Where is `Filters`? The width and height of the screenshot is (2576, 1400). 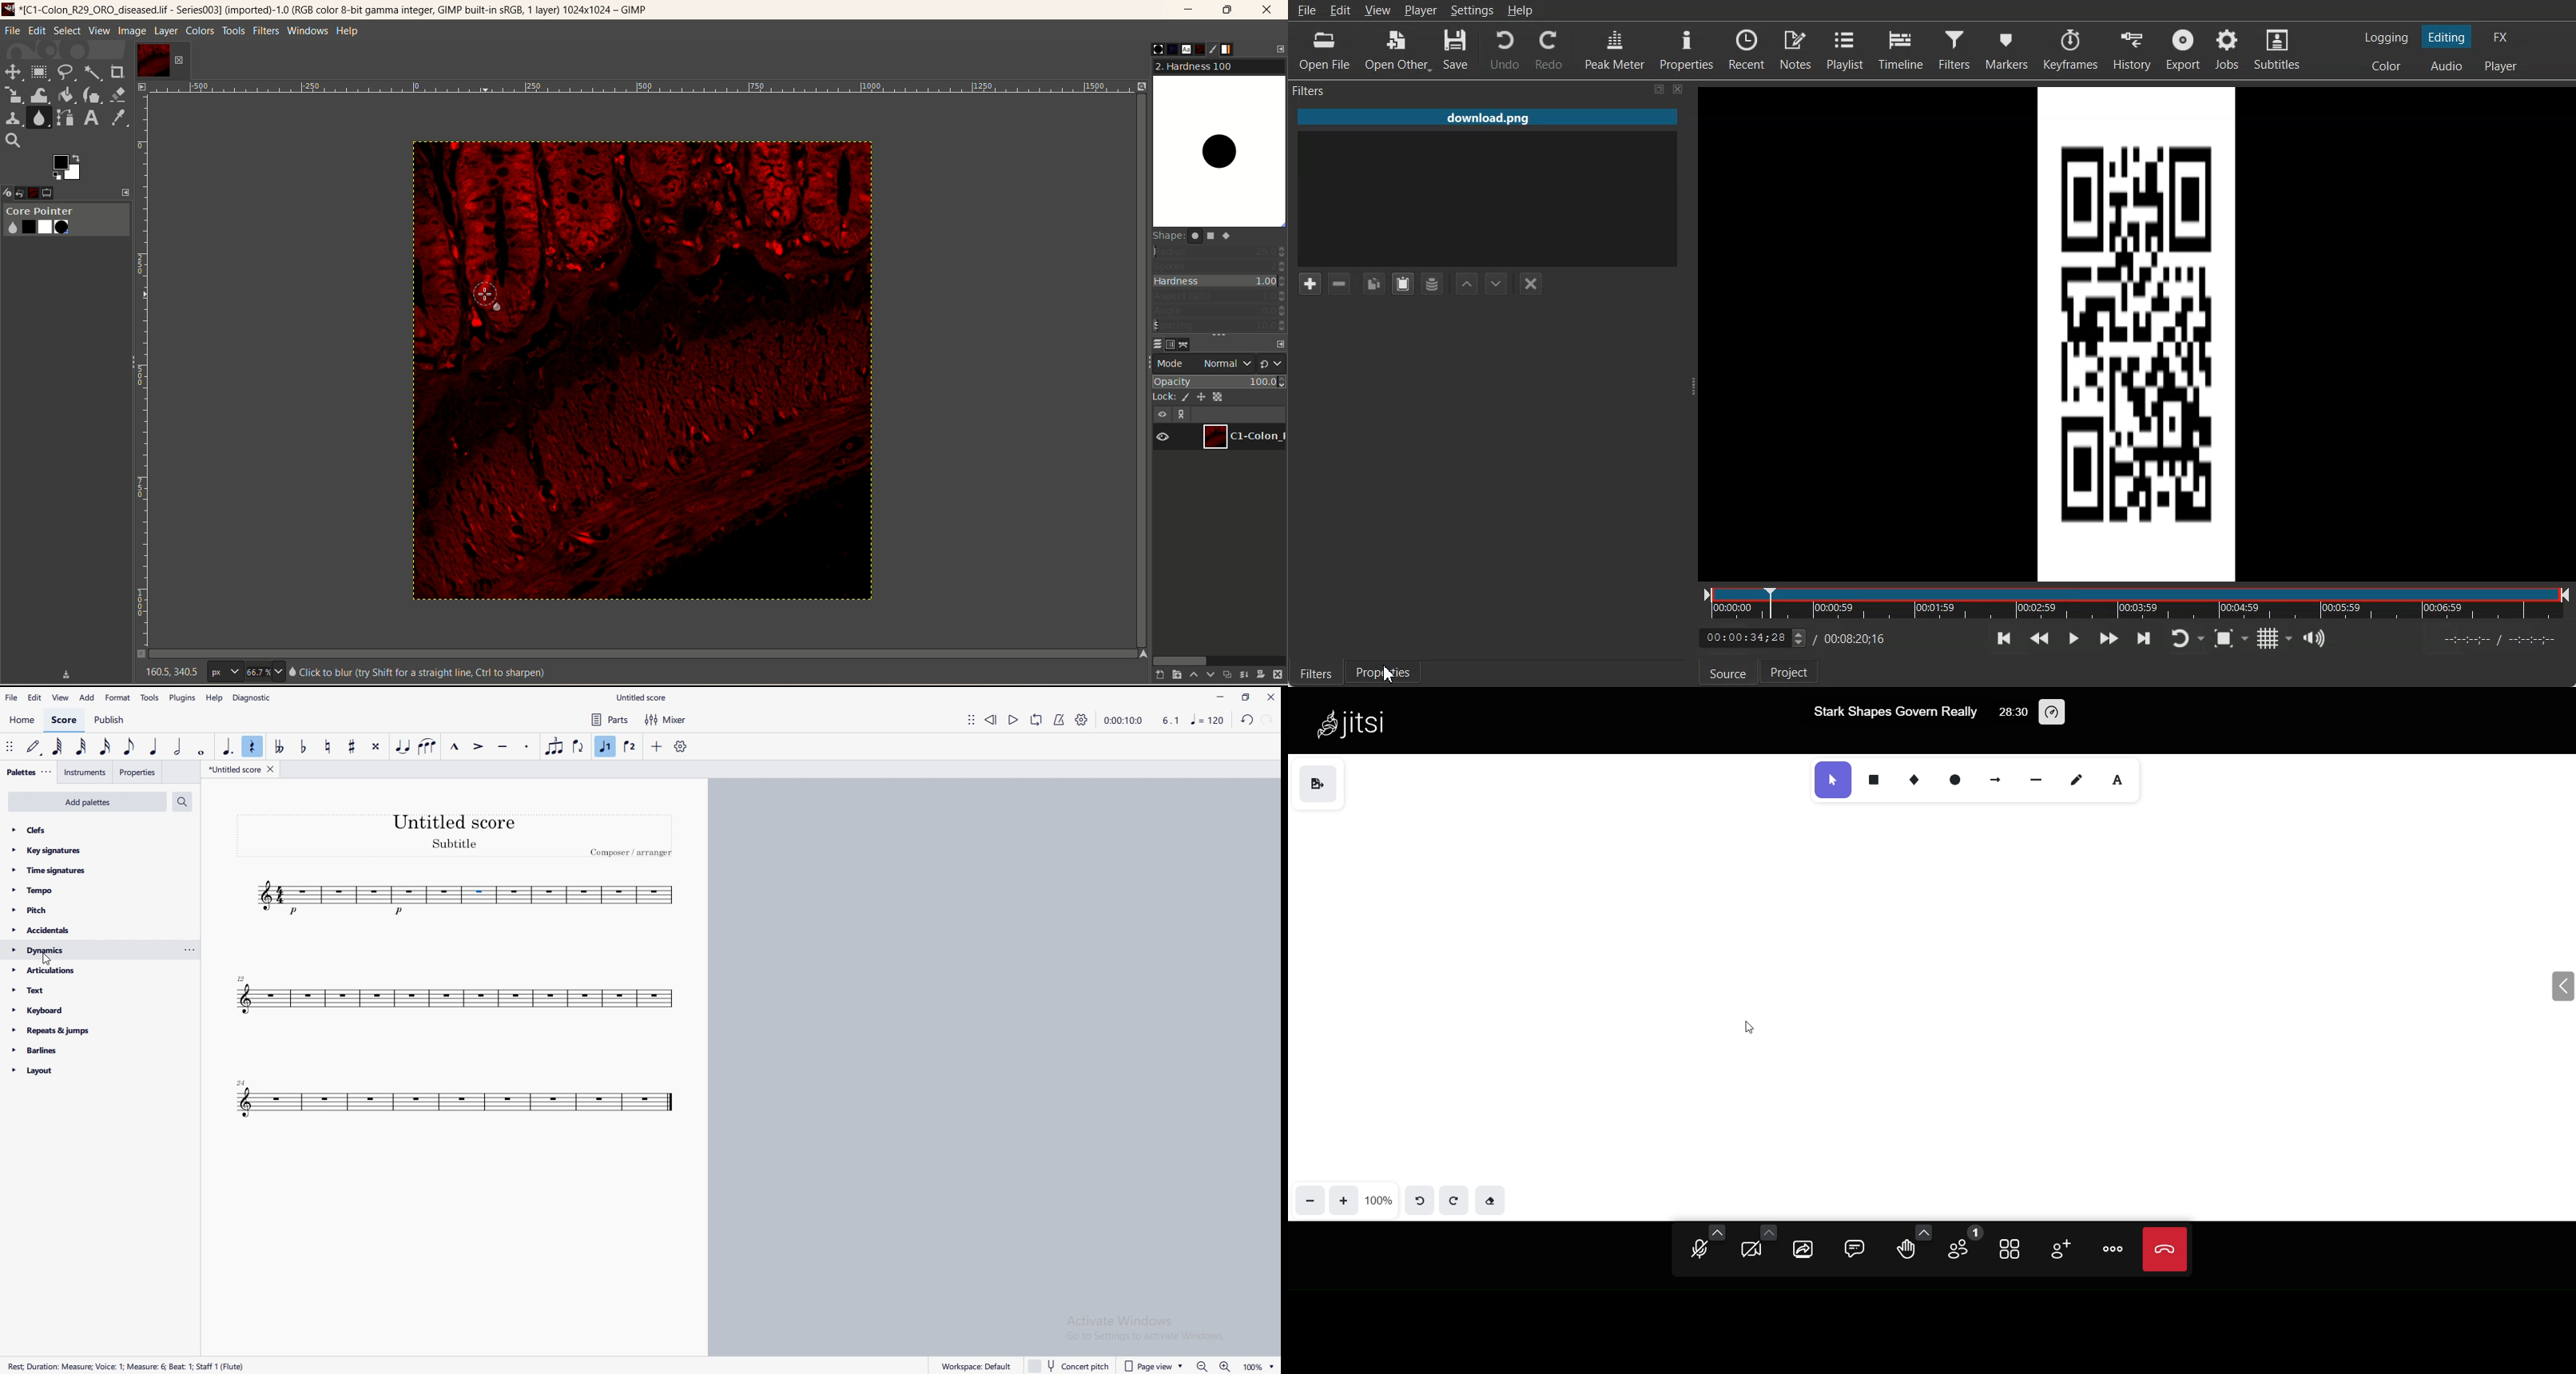 Filters is located at coordinates (1315, 672).